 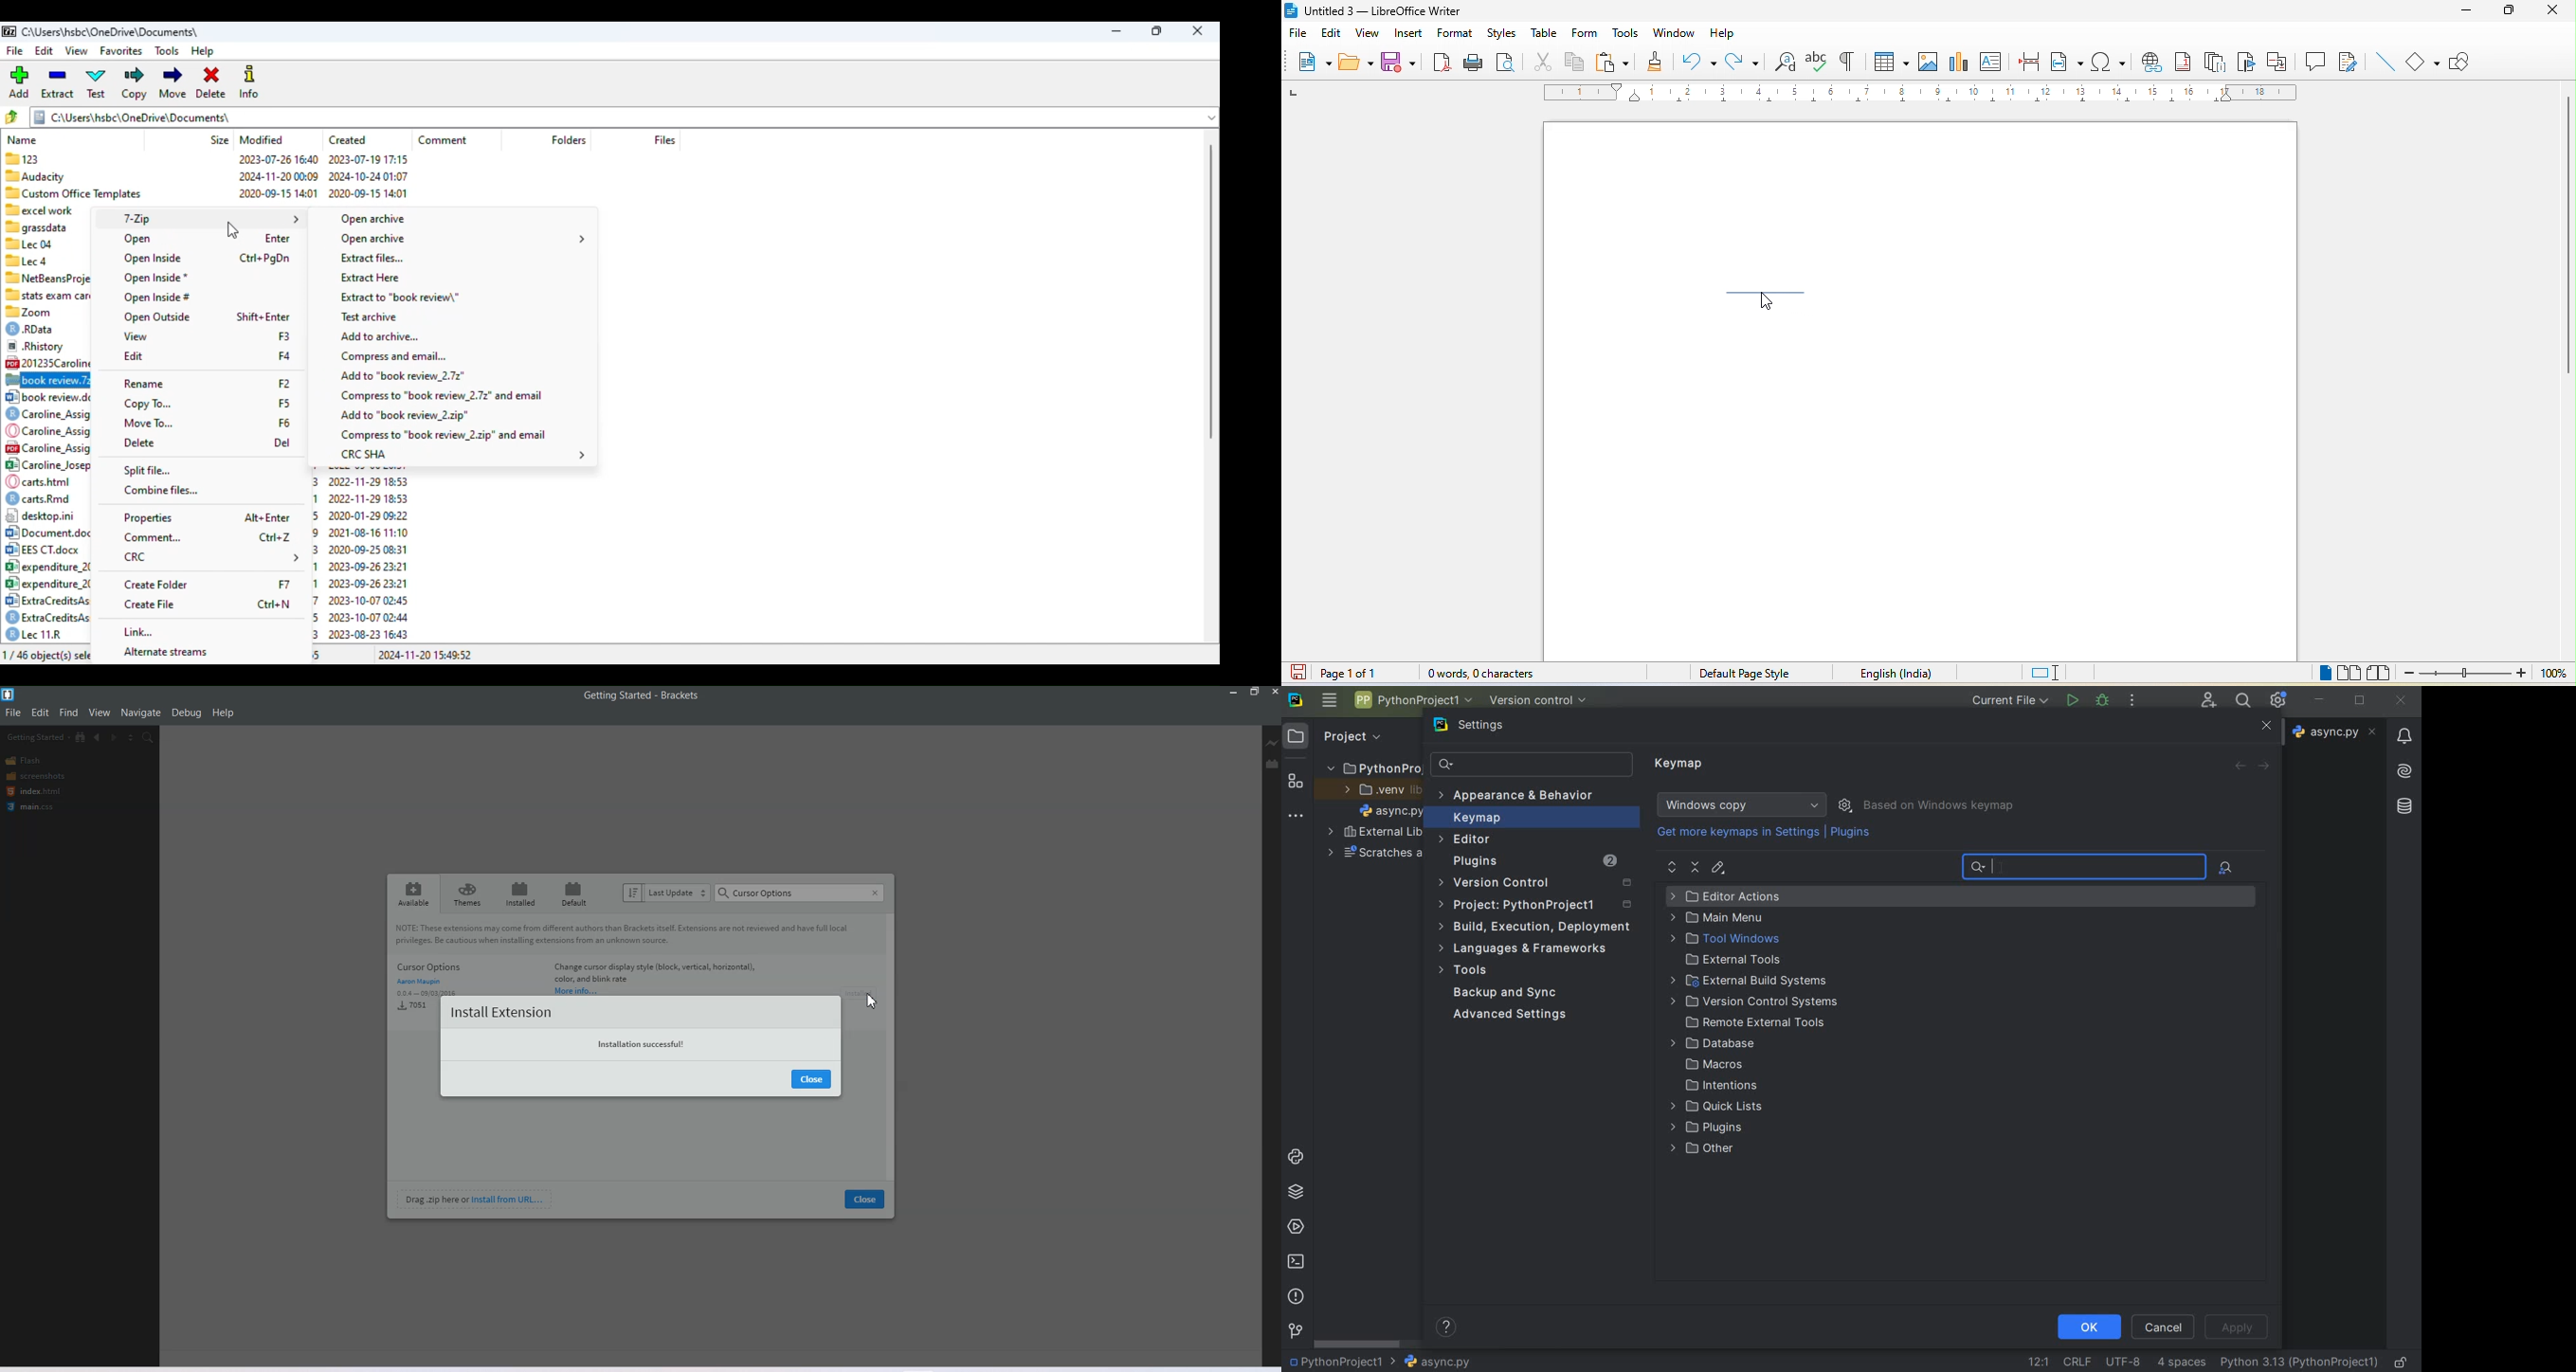 What do you see at coordinates (1382, 791) in the screenshot?
I see `.venv` at bounding box center [1382, 791].